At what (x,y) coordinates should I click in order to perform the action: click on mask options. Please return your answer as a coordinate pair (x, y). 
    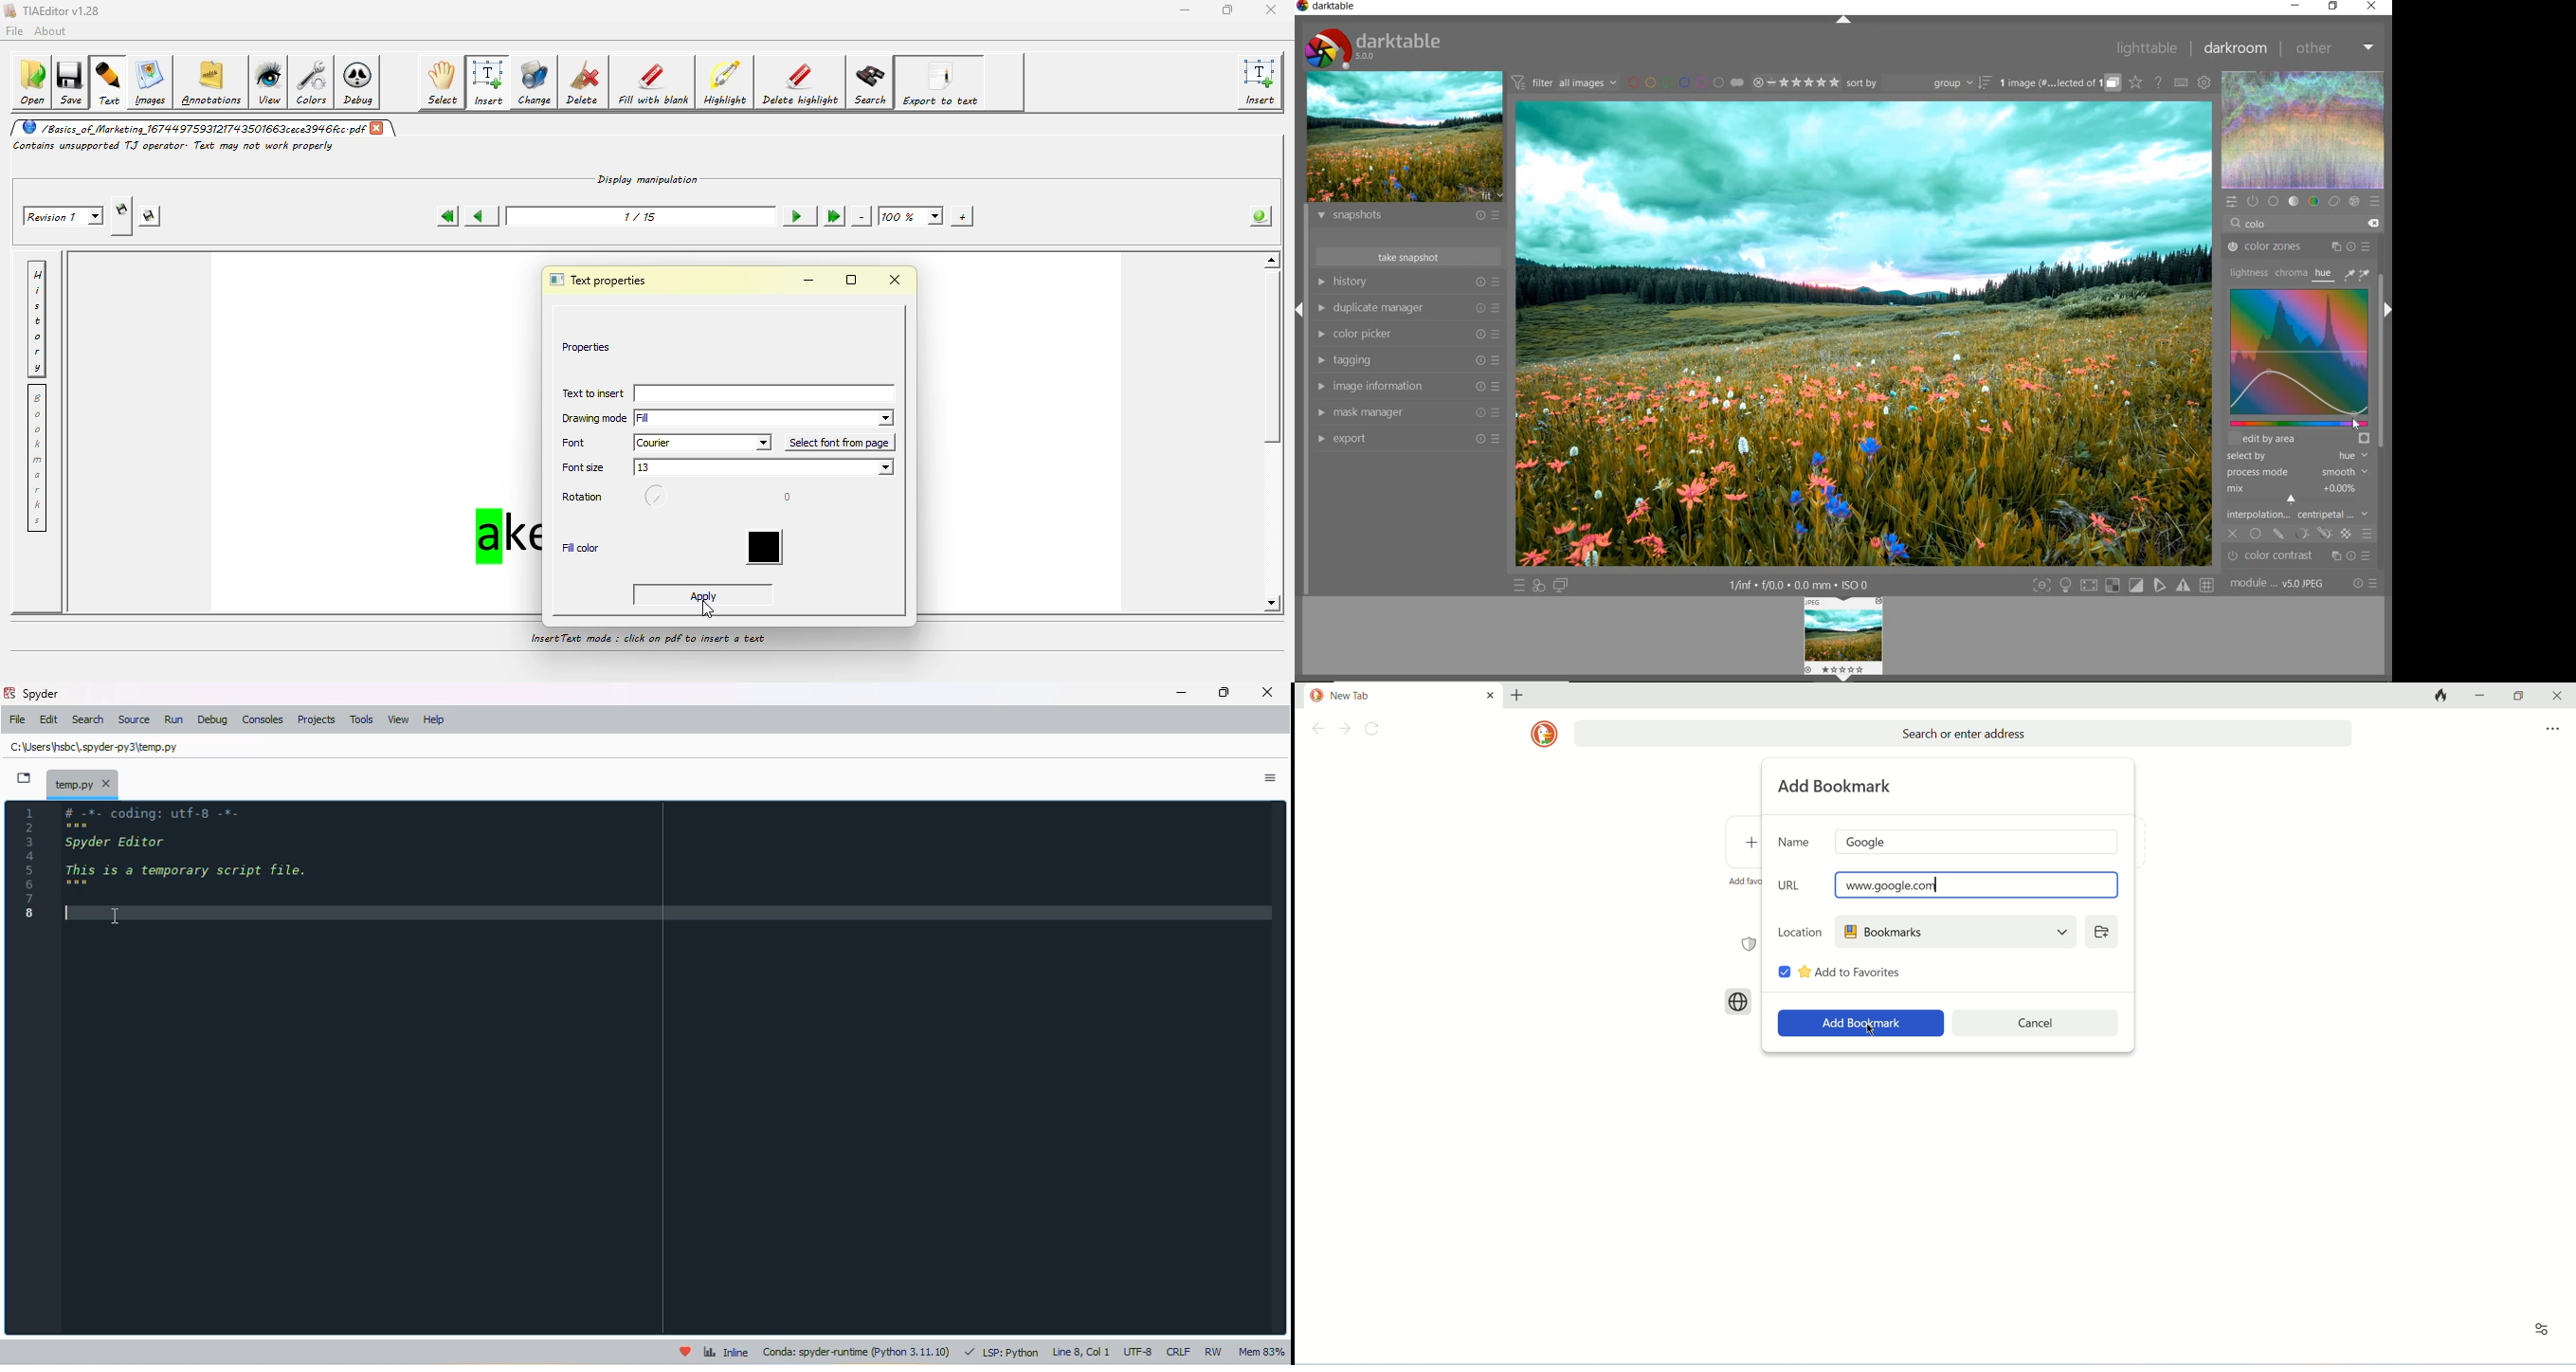
    Looking at the image, I should click on (2313, 534).